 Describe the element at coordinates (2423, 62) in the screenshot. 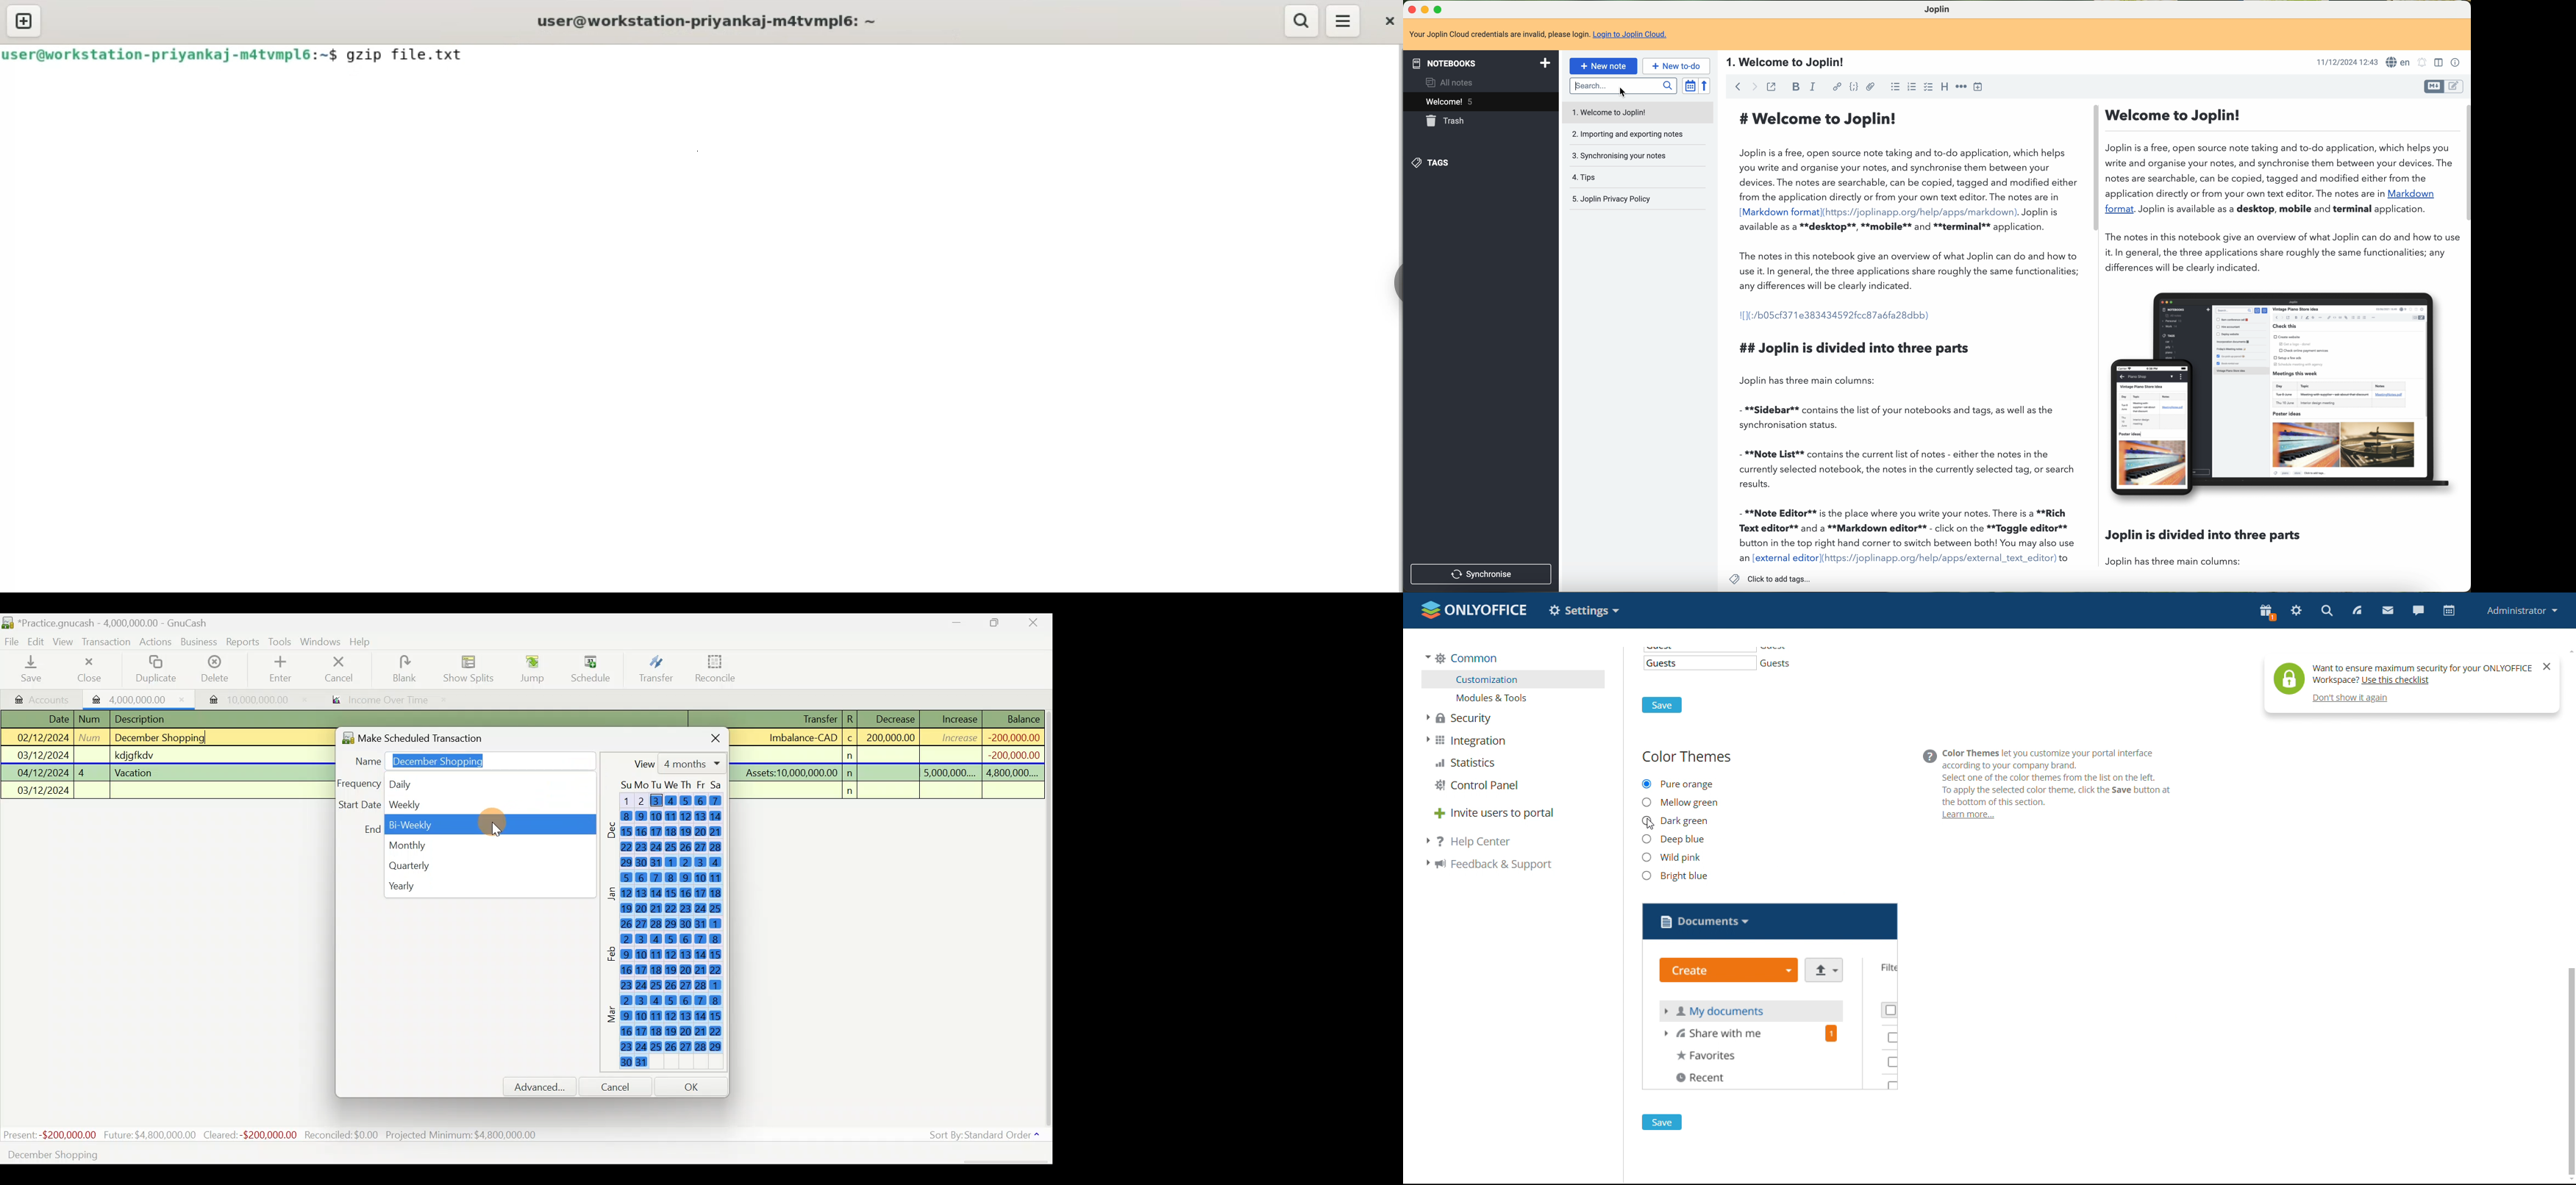

I see `set alarm` at that location.